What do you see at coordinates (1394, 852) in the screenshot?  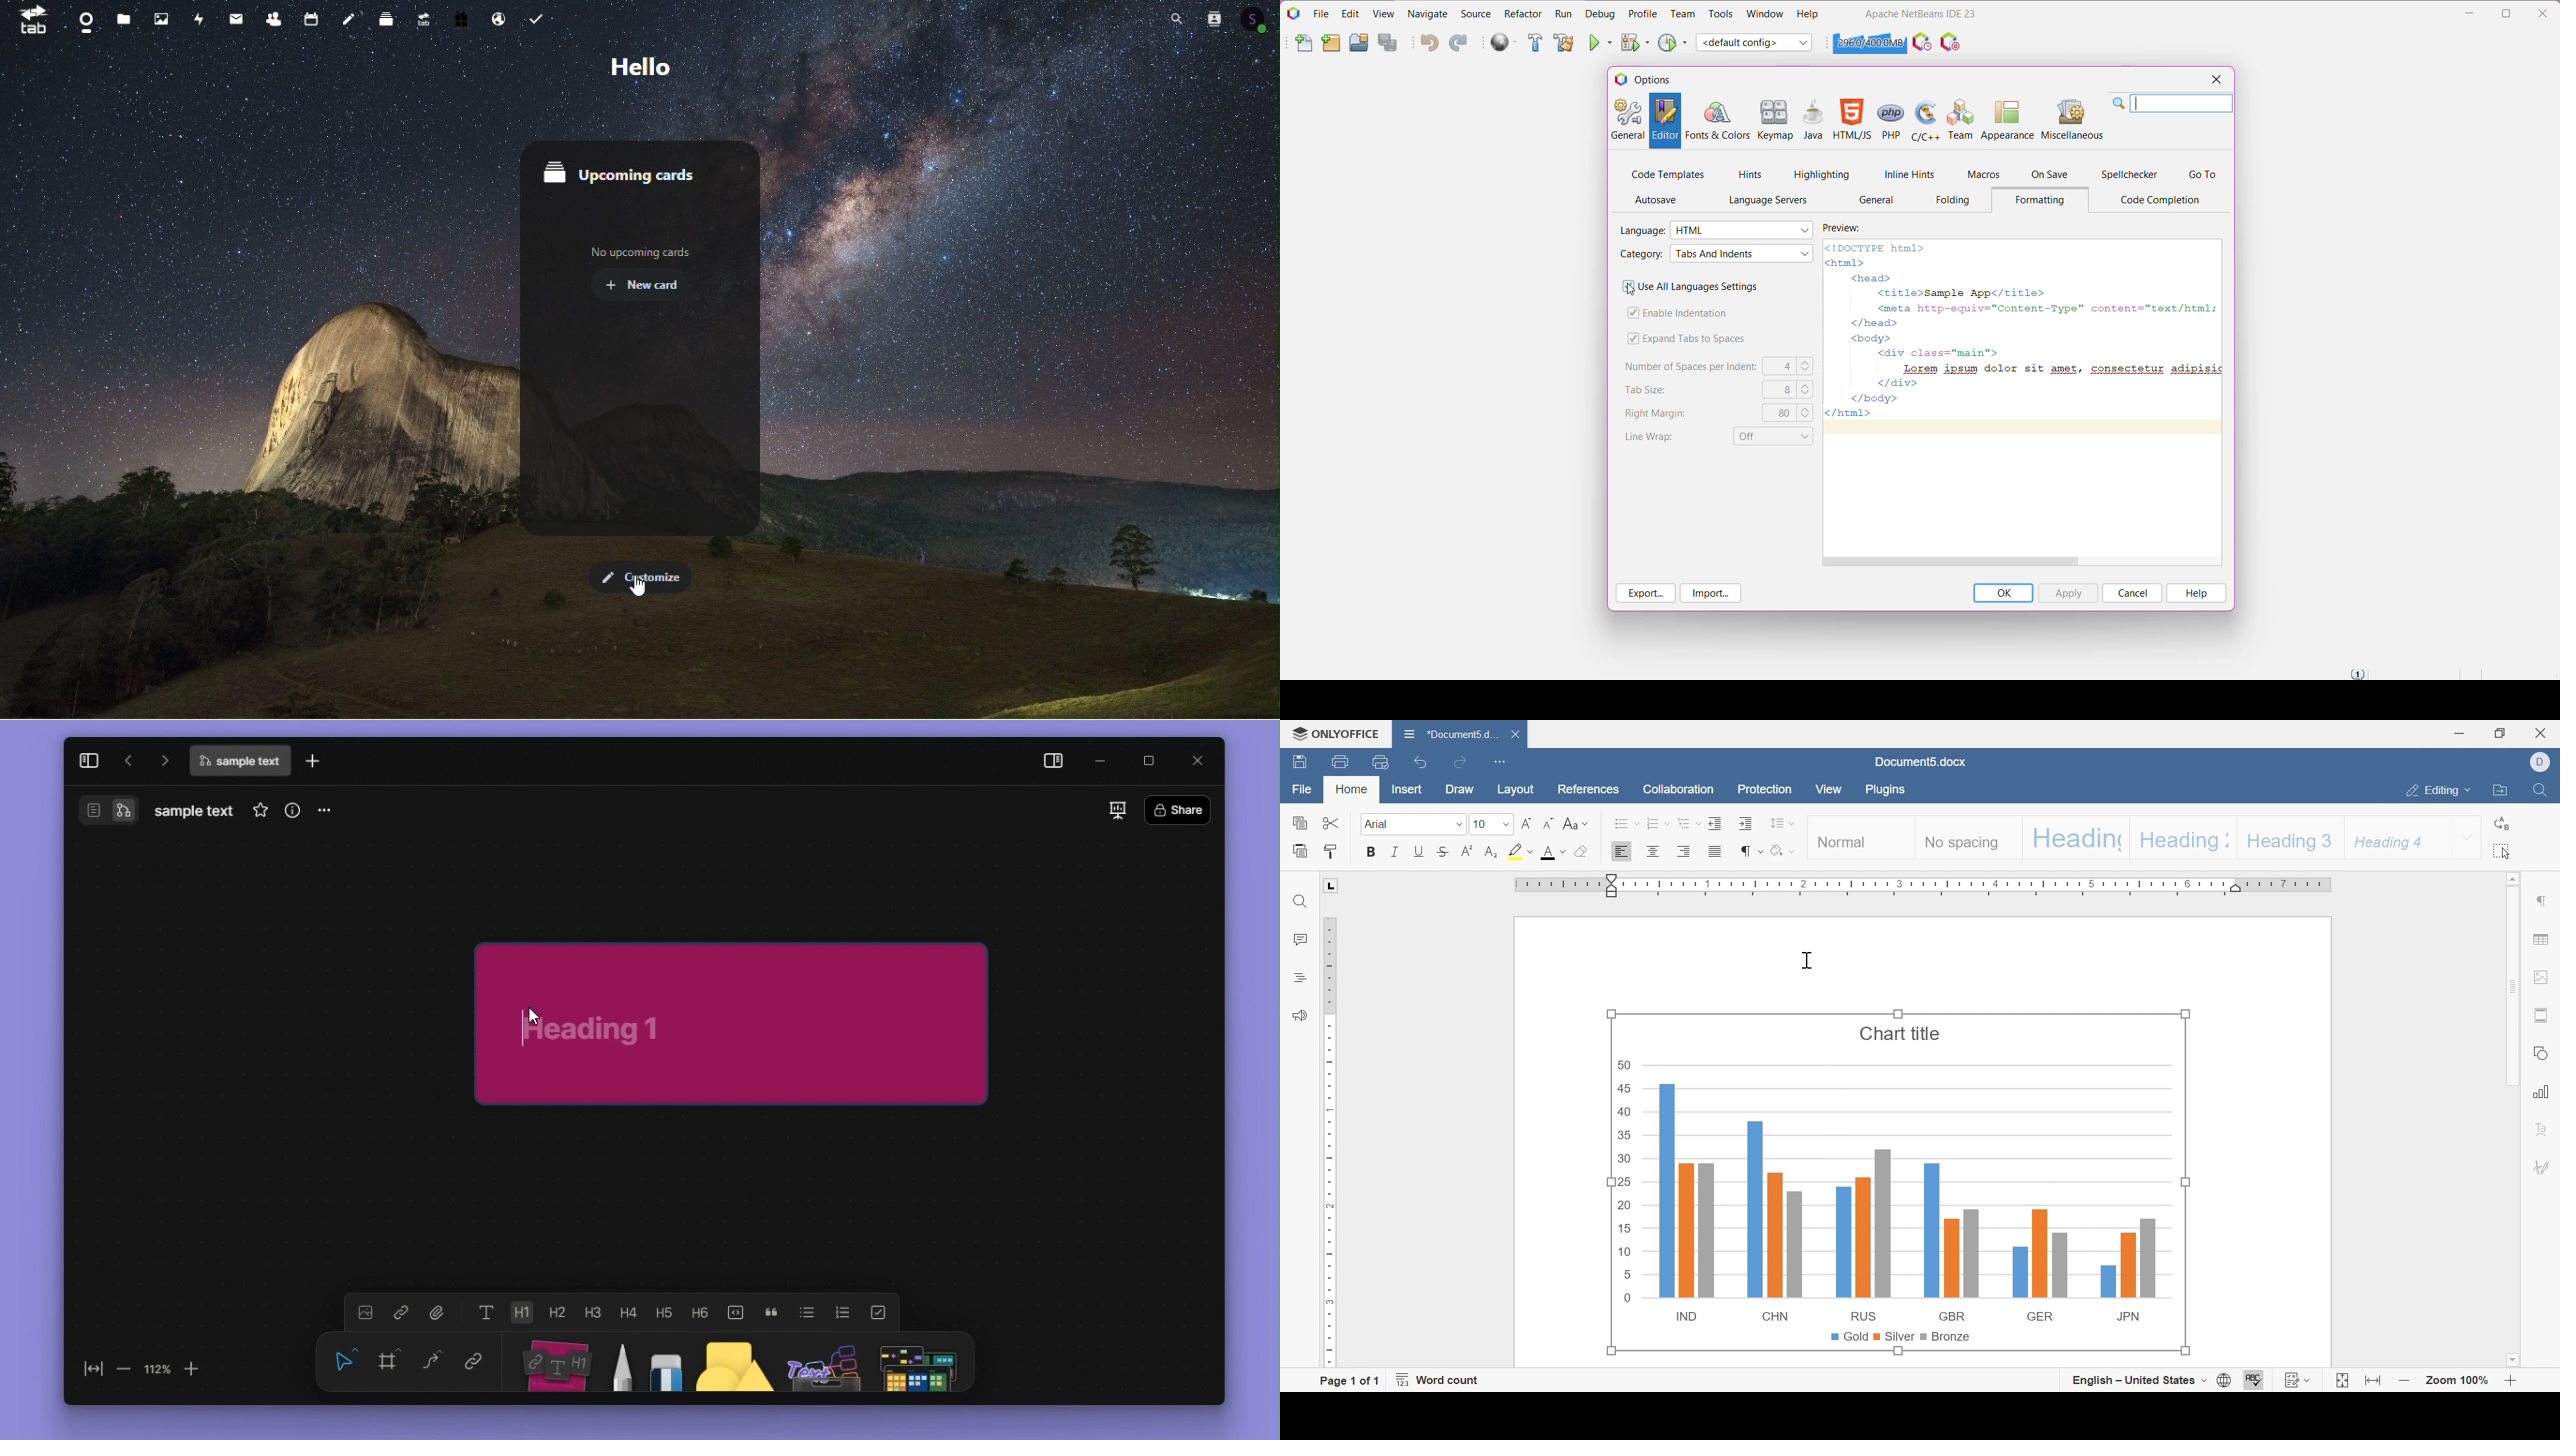 I see `italic` at bounding box center [1394, 852].